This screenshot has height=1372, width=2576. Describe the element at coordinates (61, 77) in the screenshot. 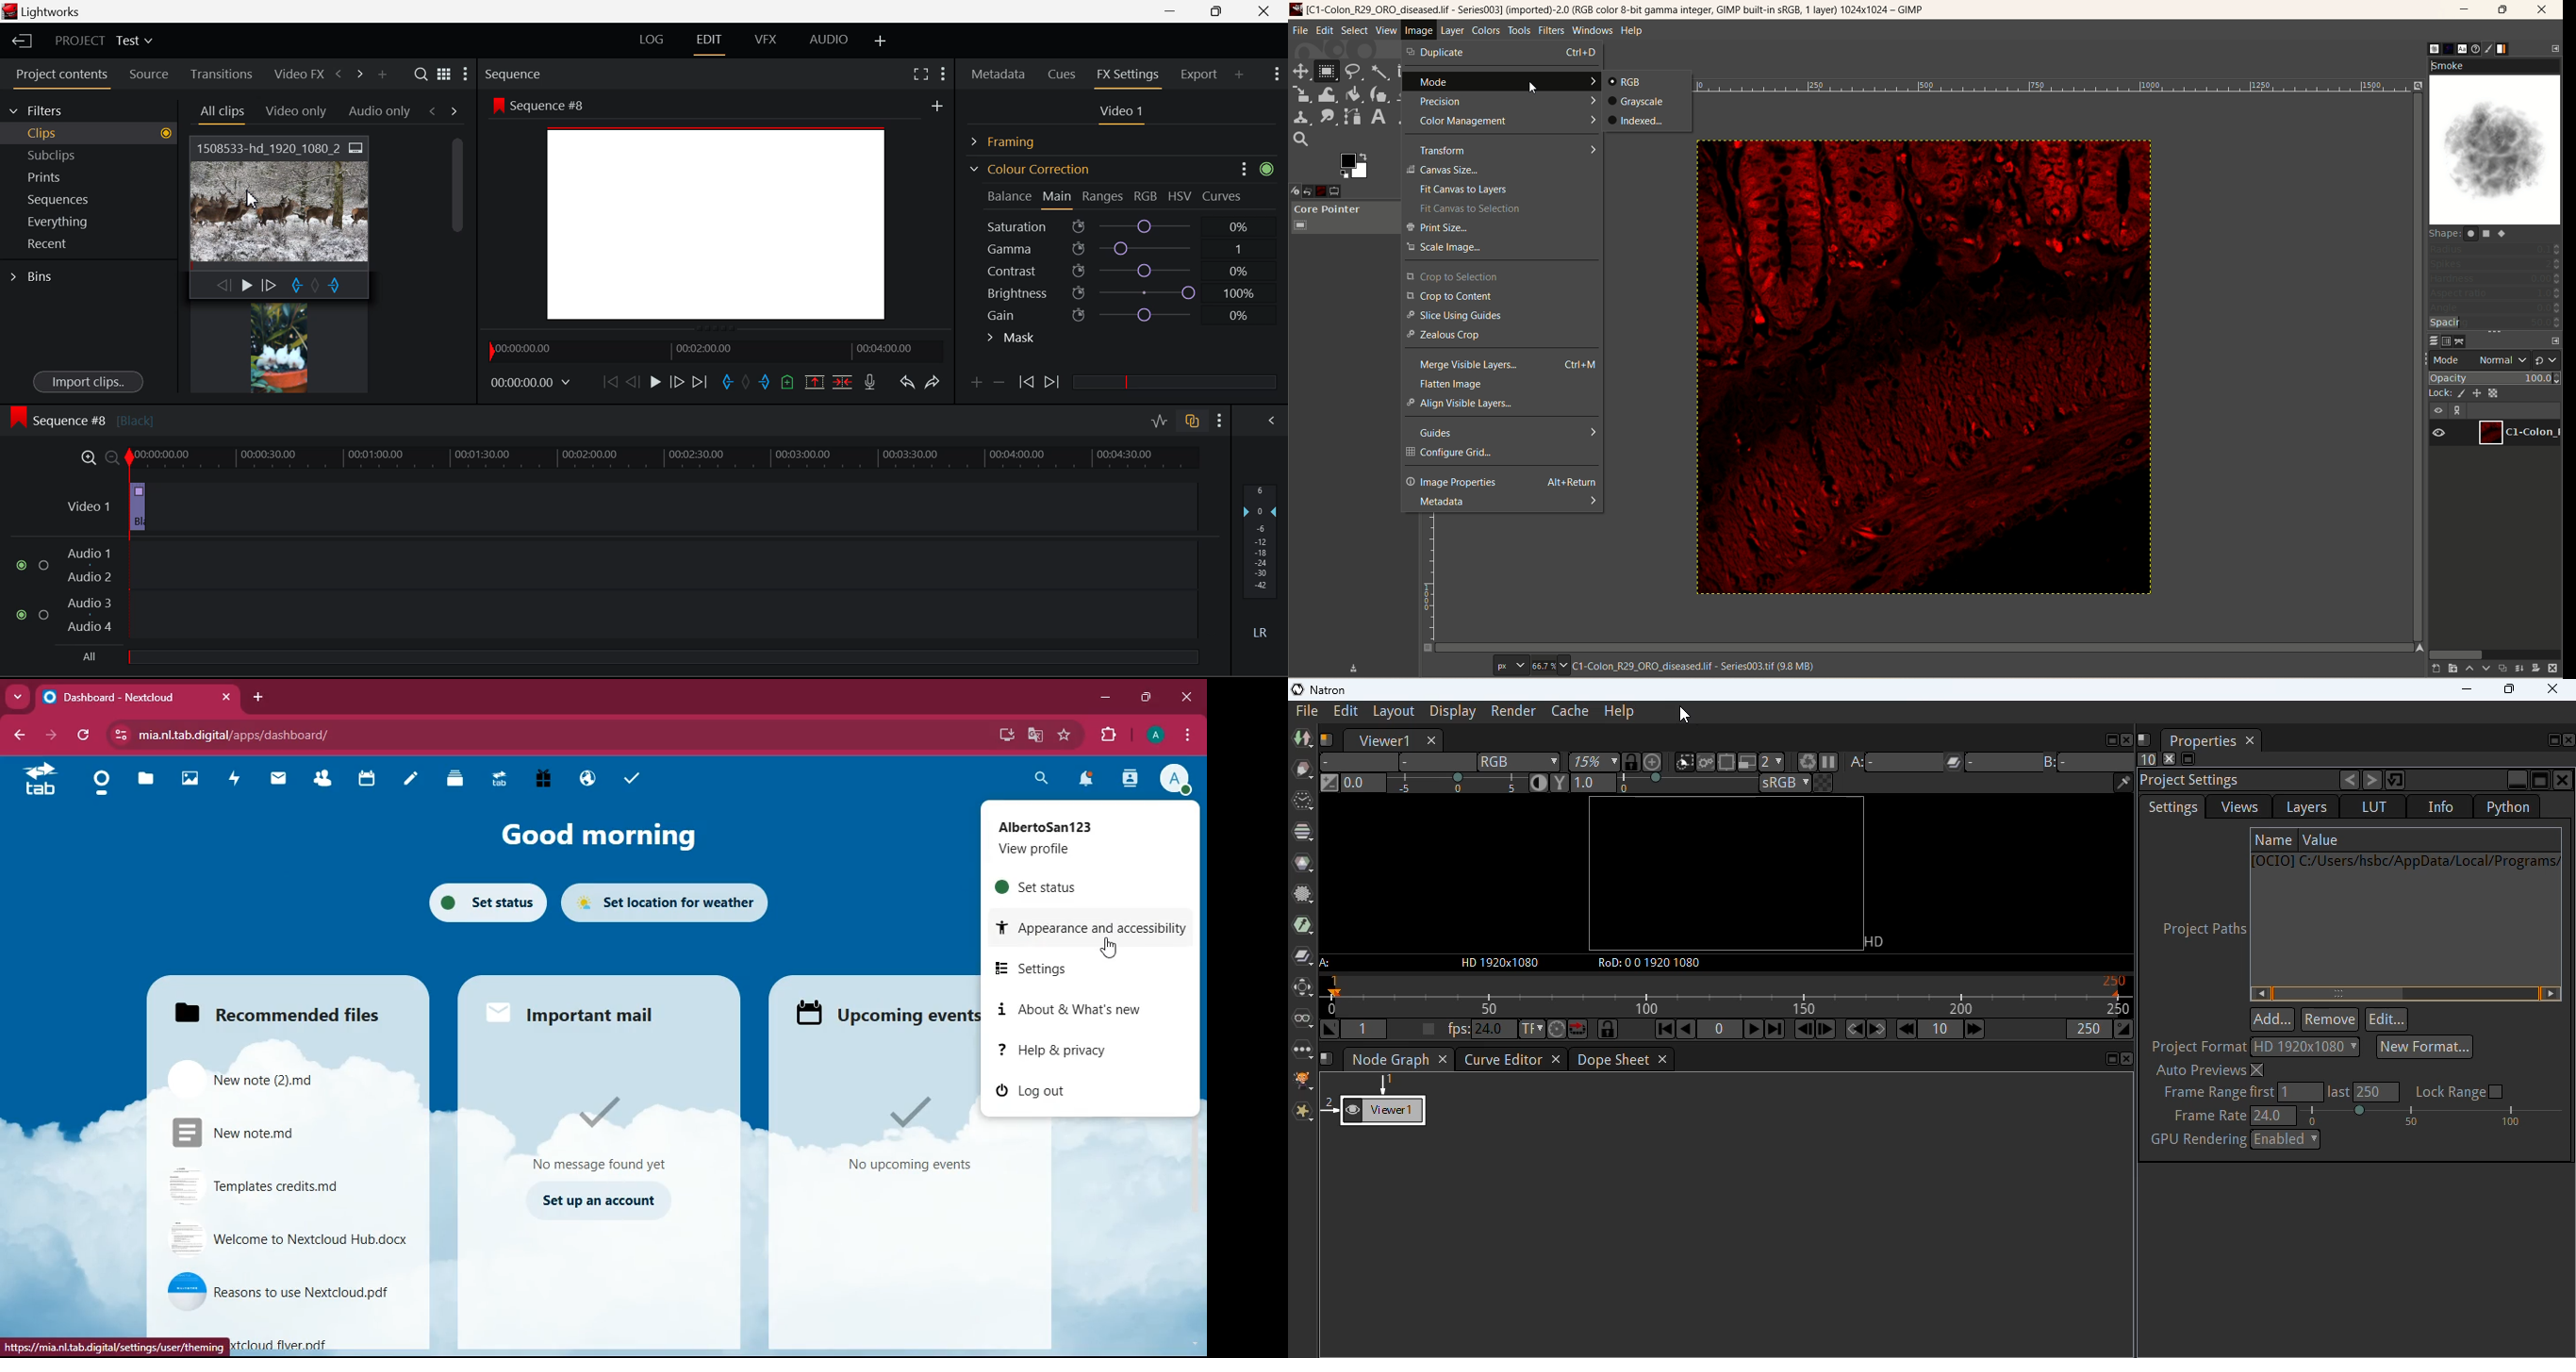

I see `Project contents` at that location.